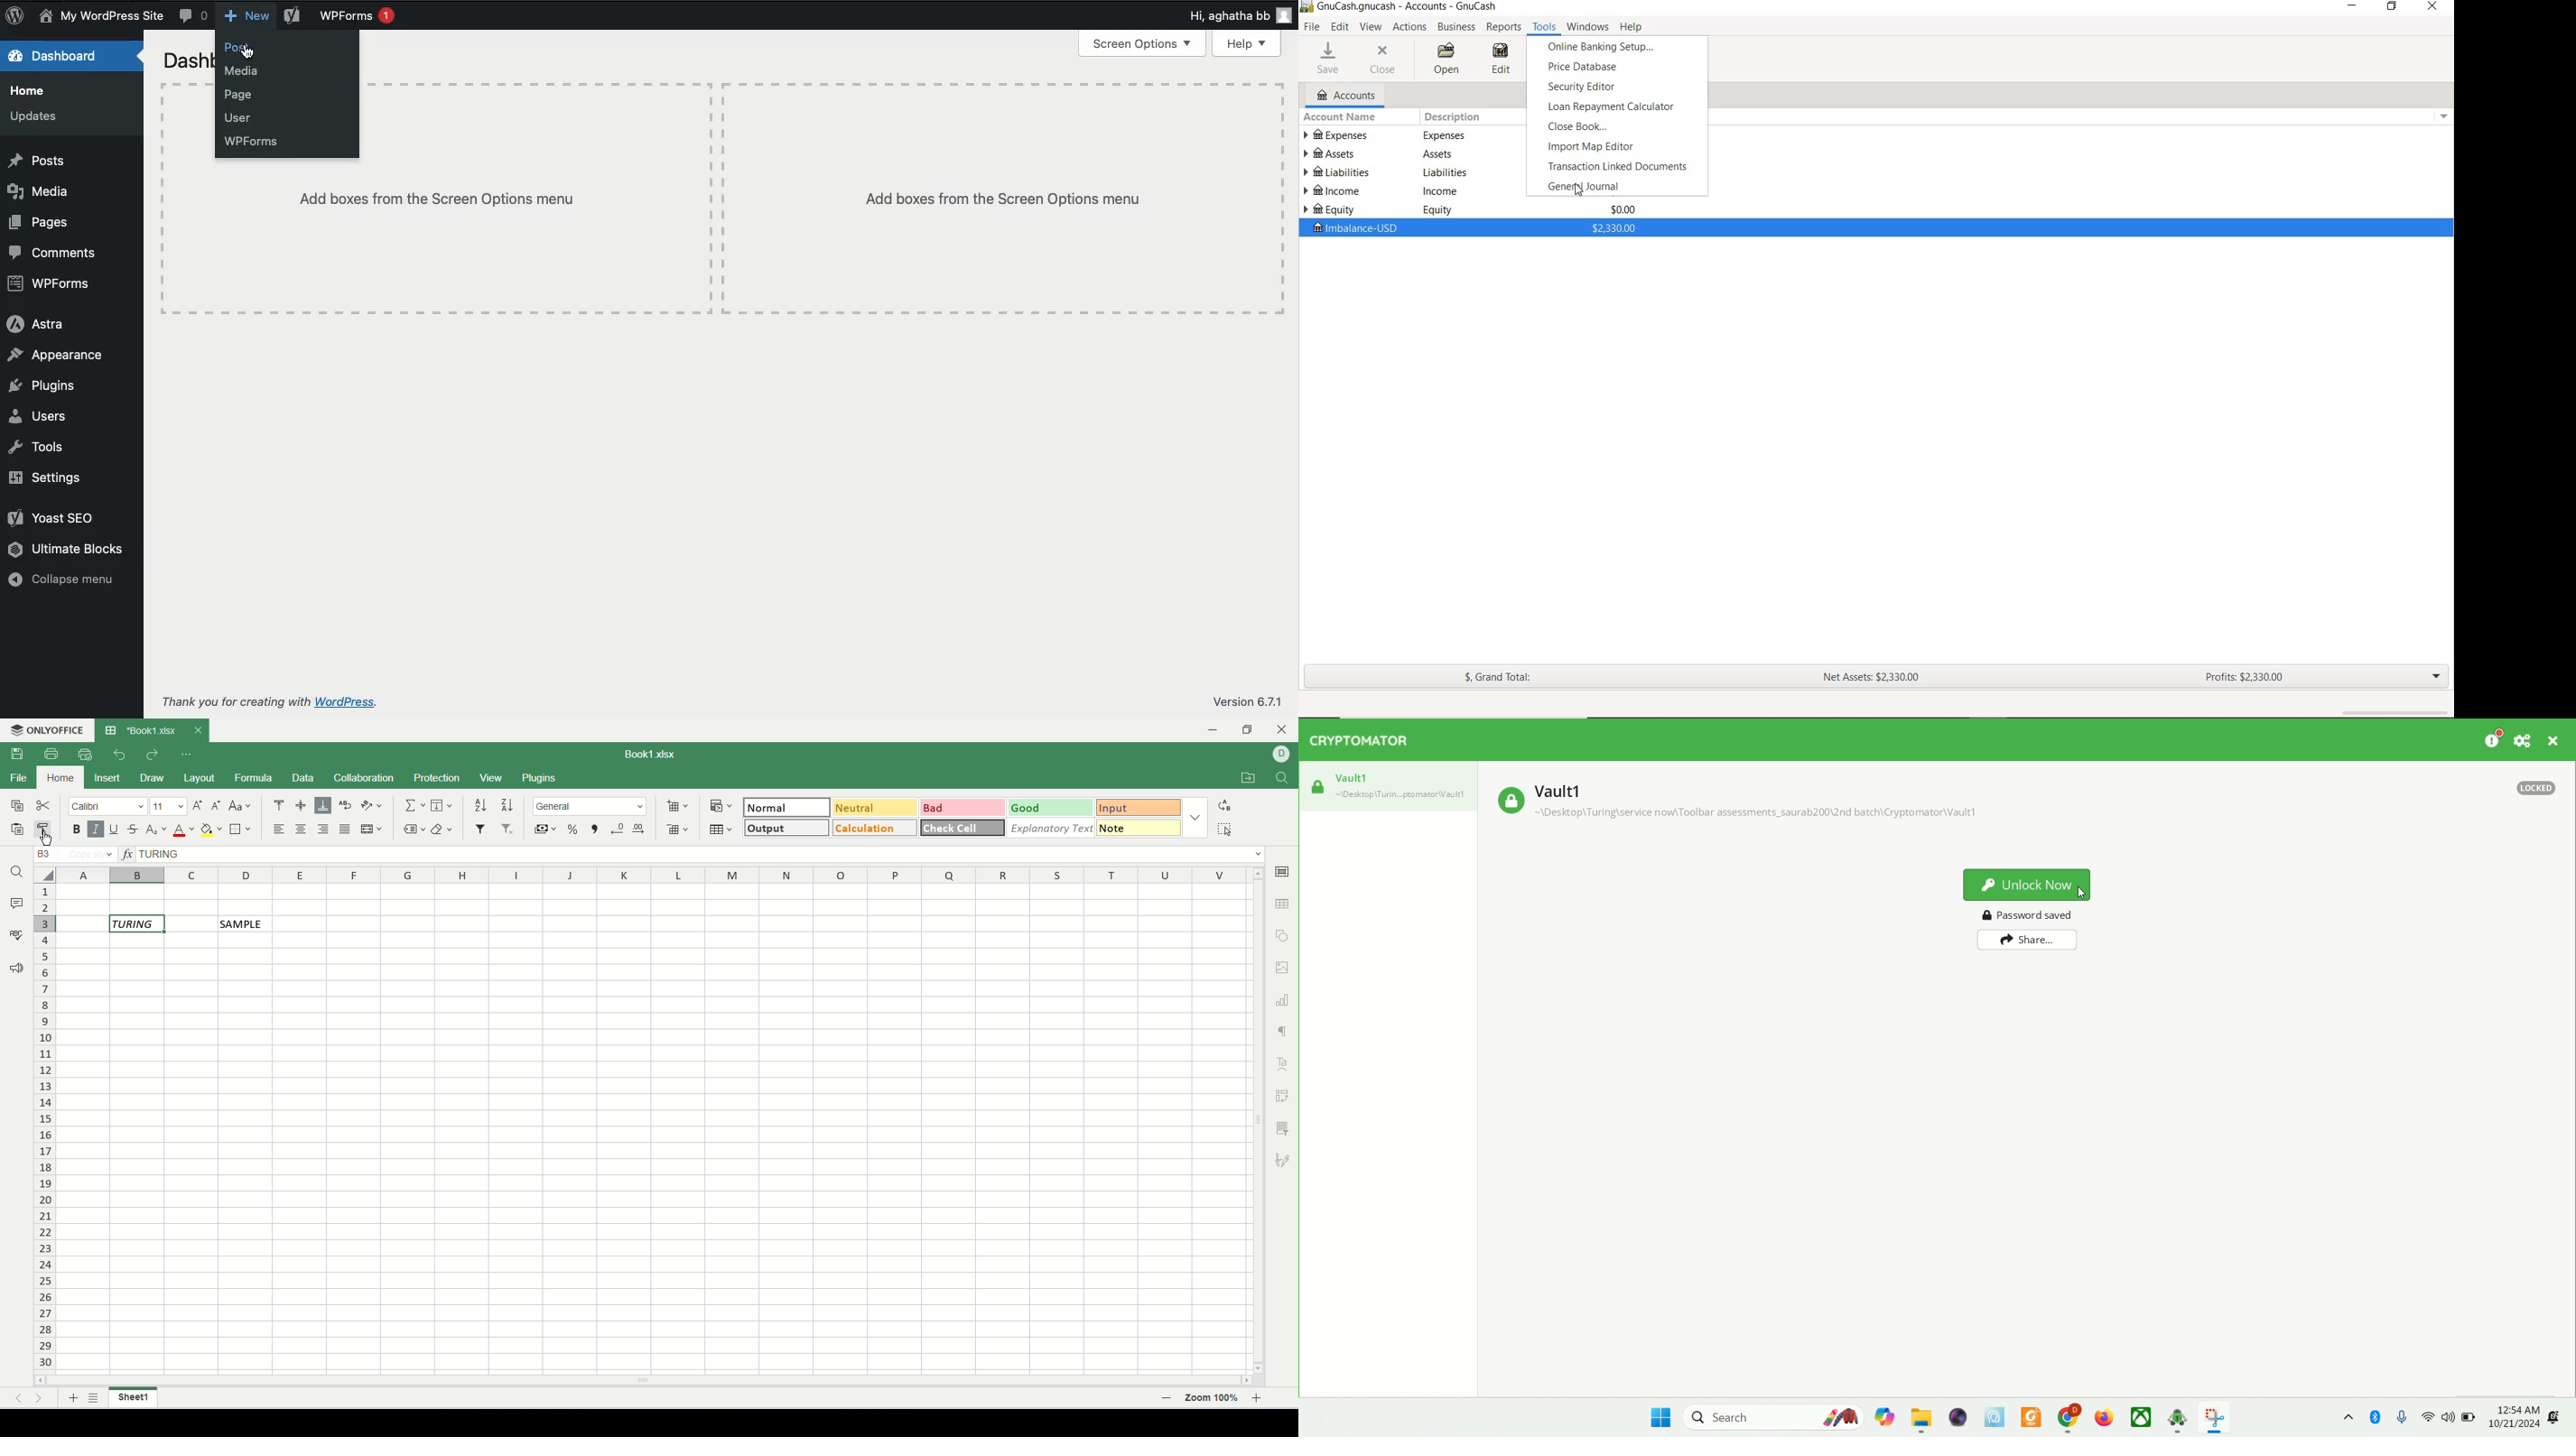 This screenshot has height=1456, width=2576. I want to click on Hi user, so click(1238, 14).